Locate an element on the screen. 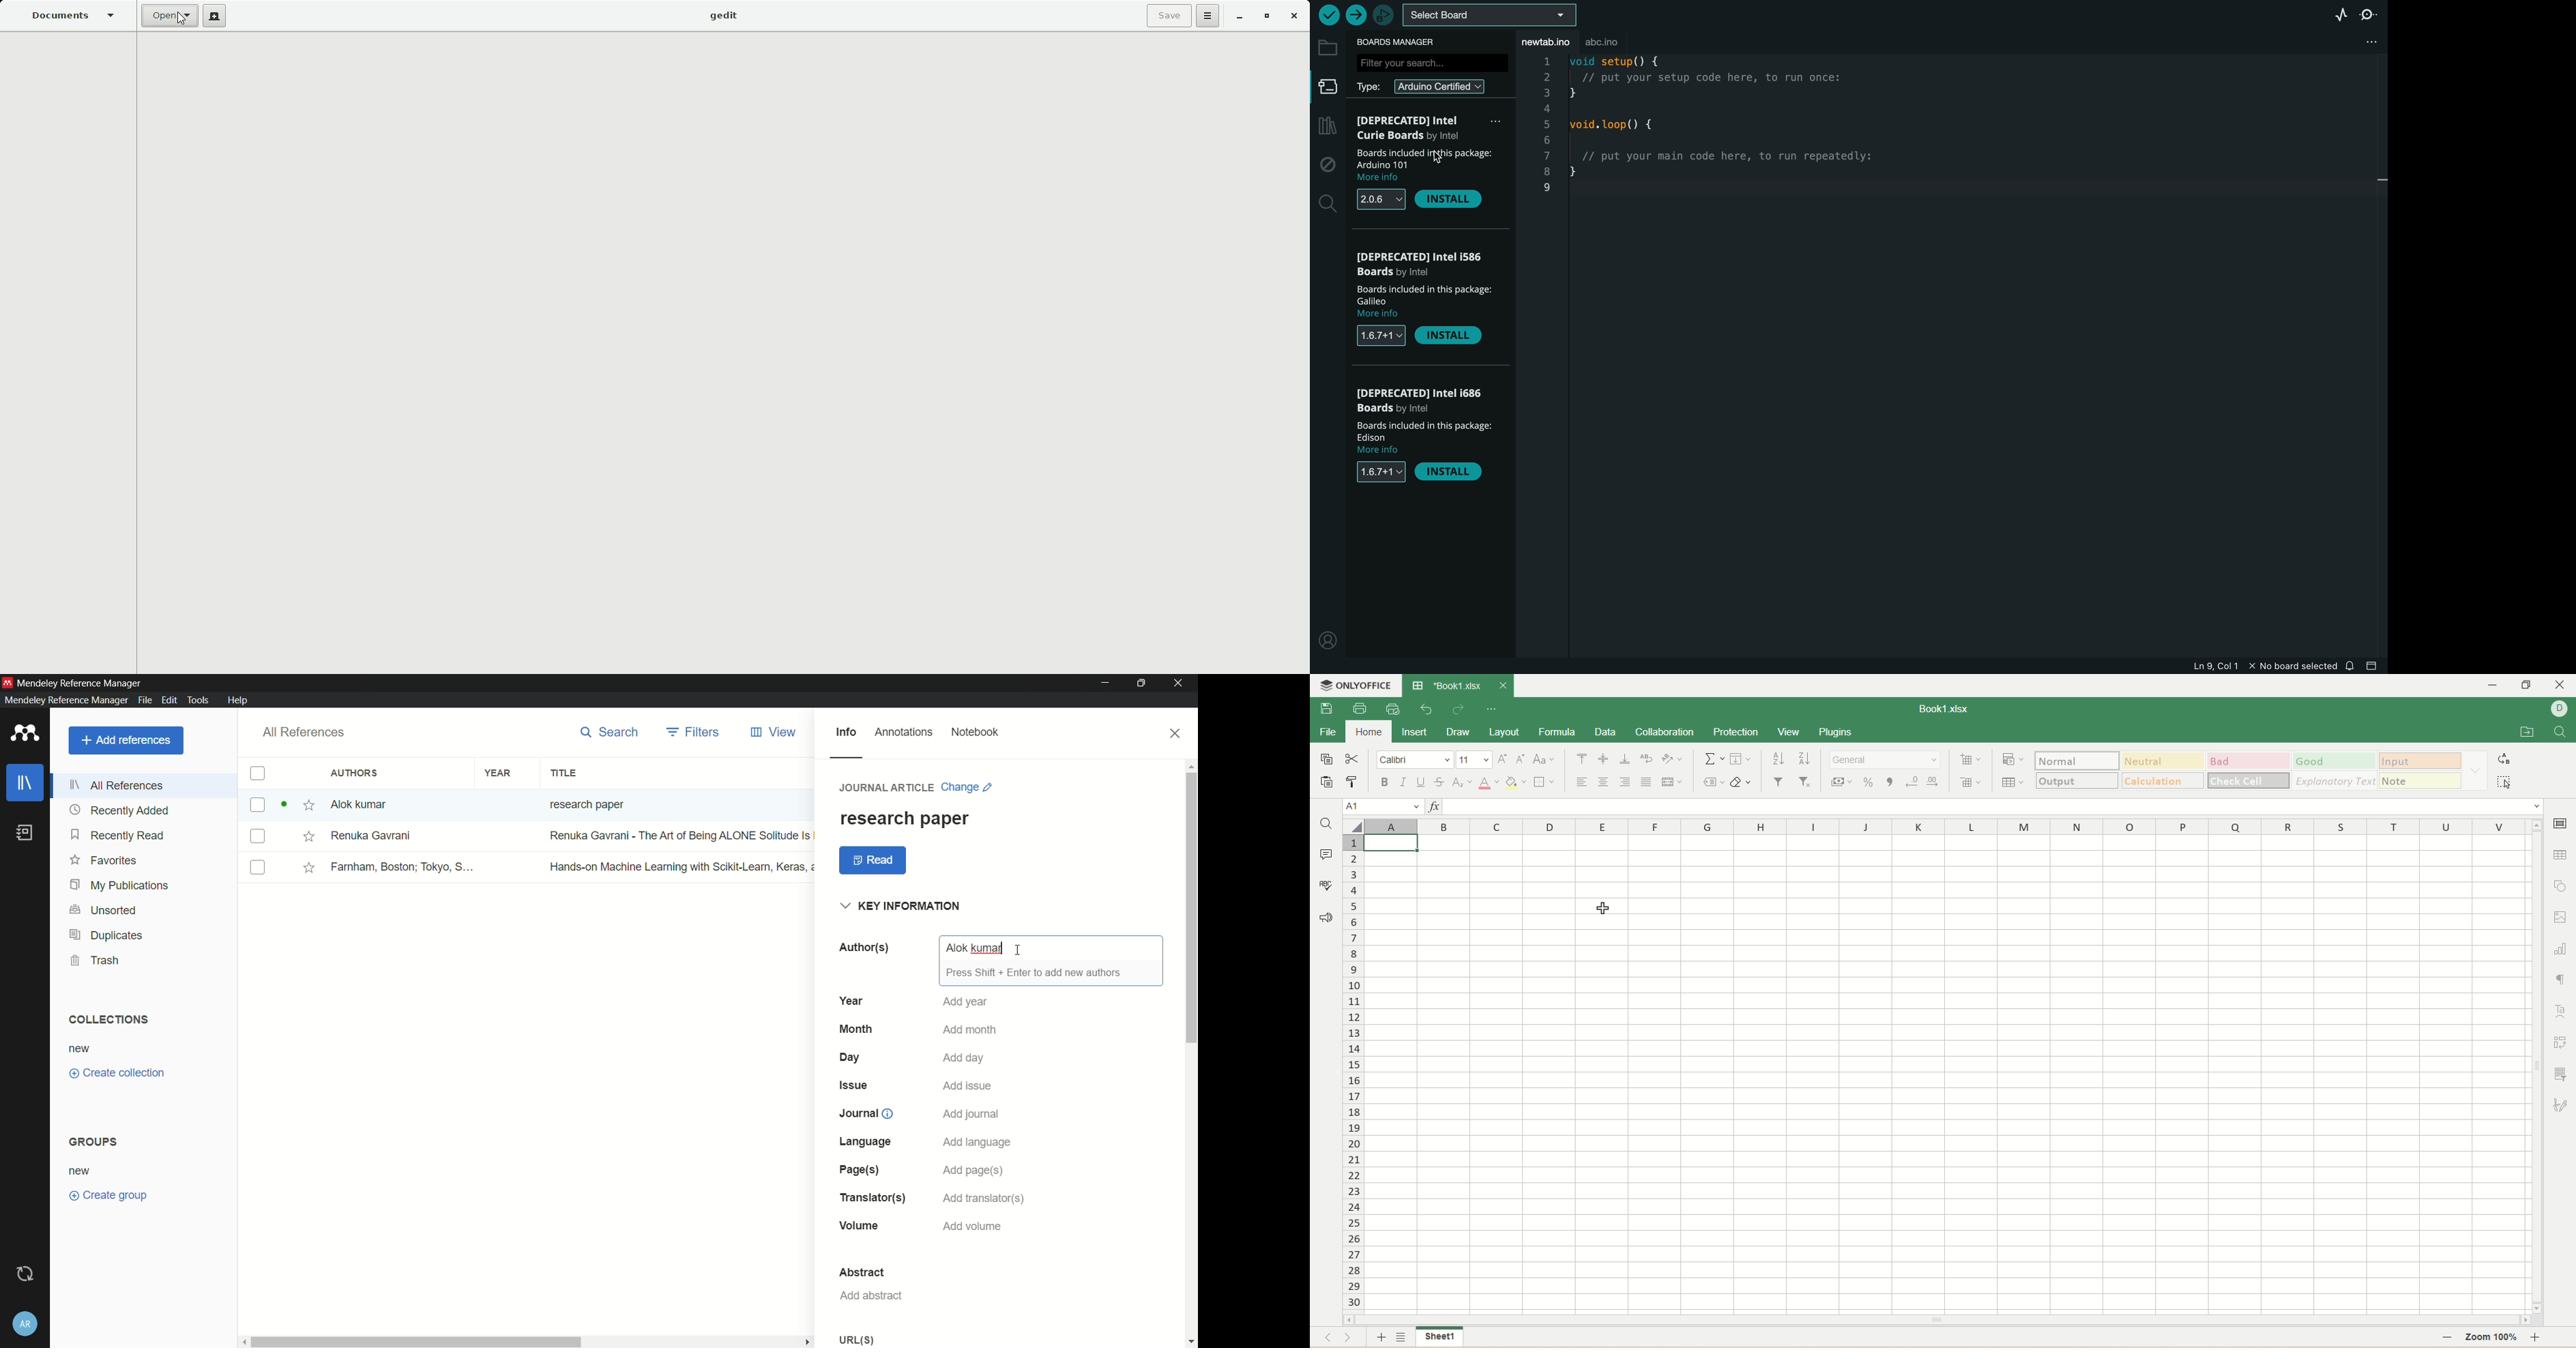 The width and height of the screenshot is (2576, 1372). url is located at coordinates (857, 1339).